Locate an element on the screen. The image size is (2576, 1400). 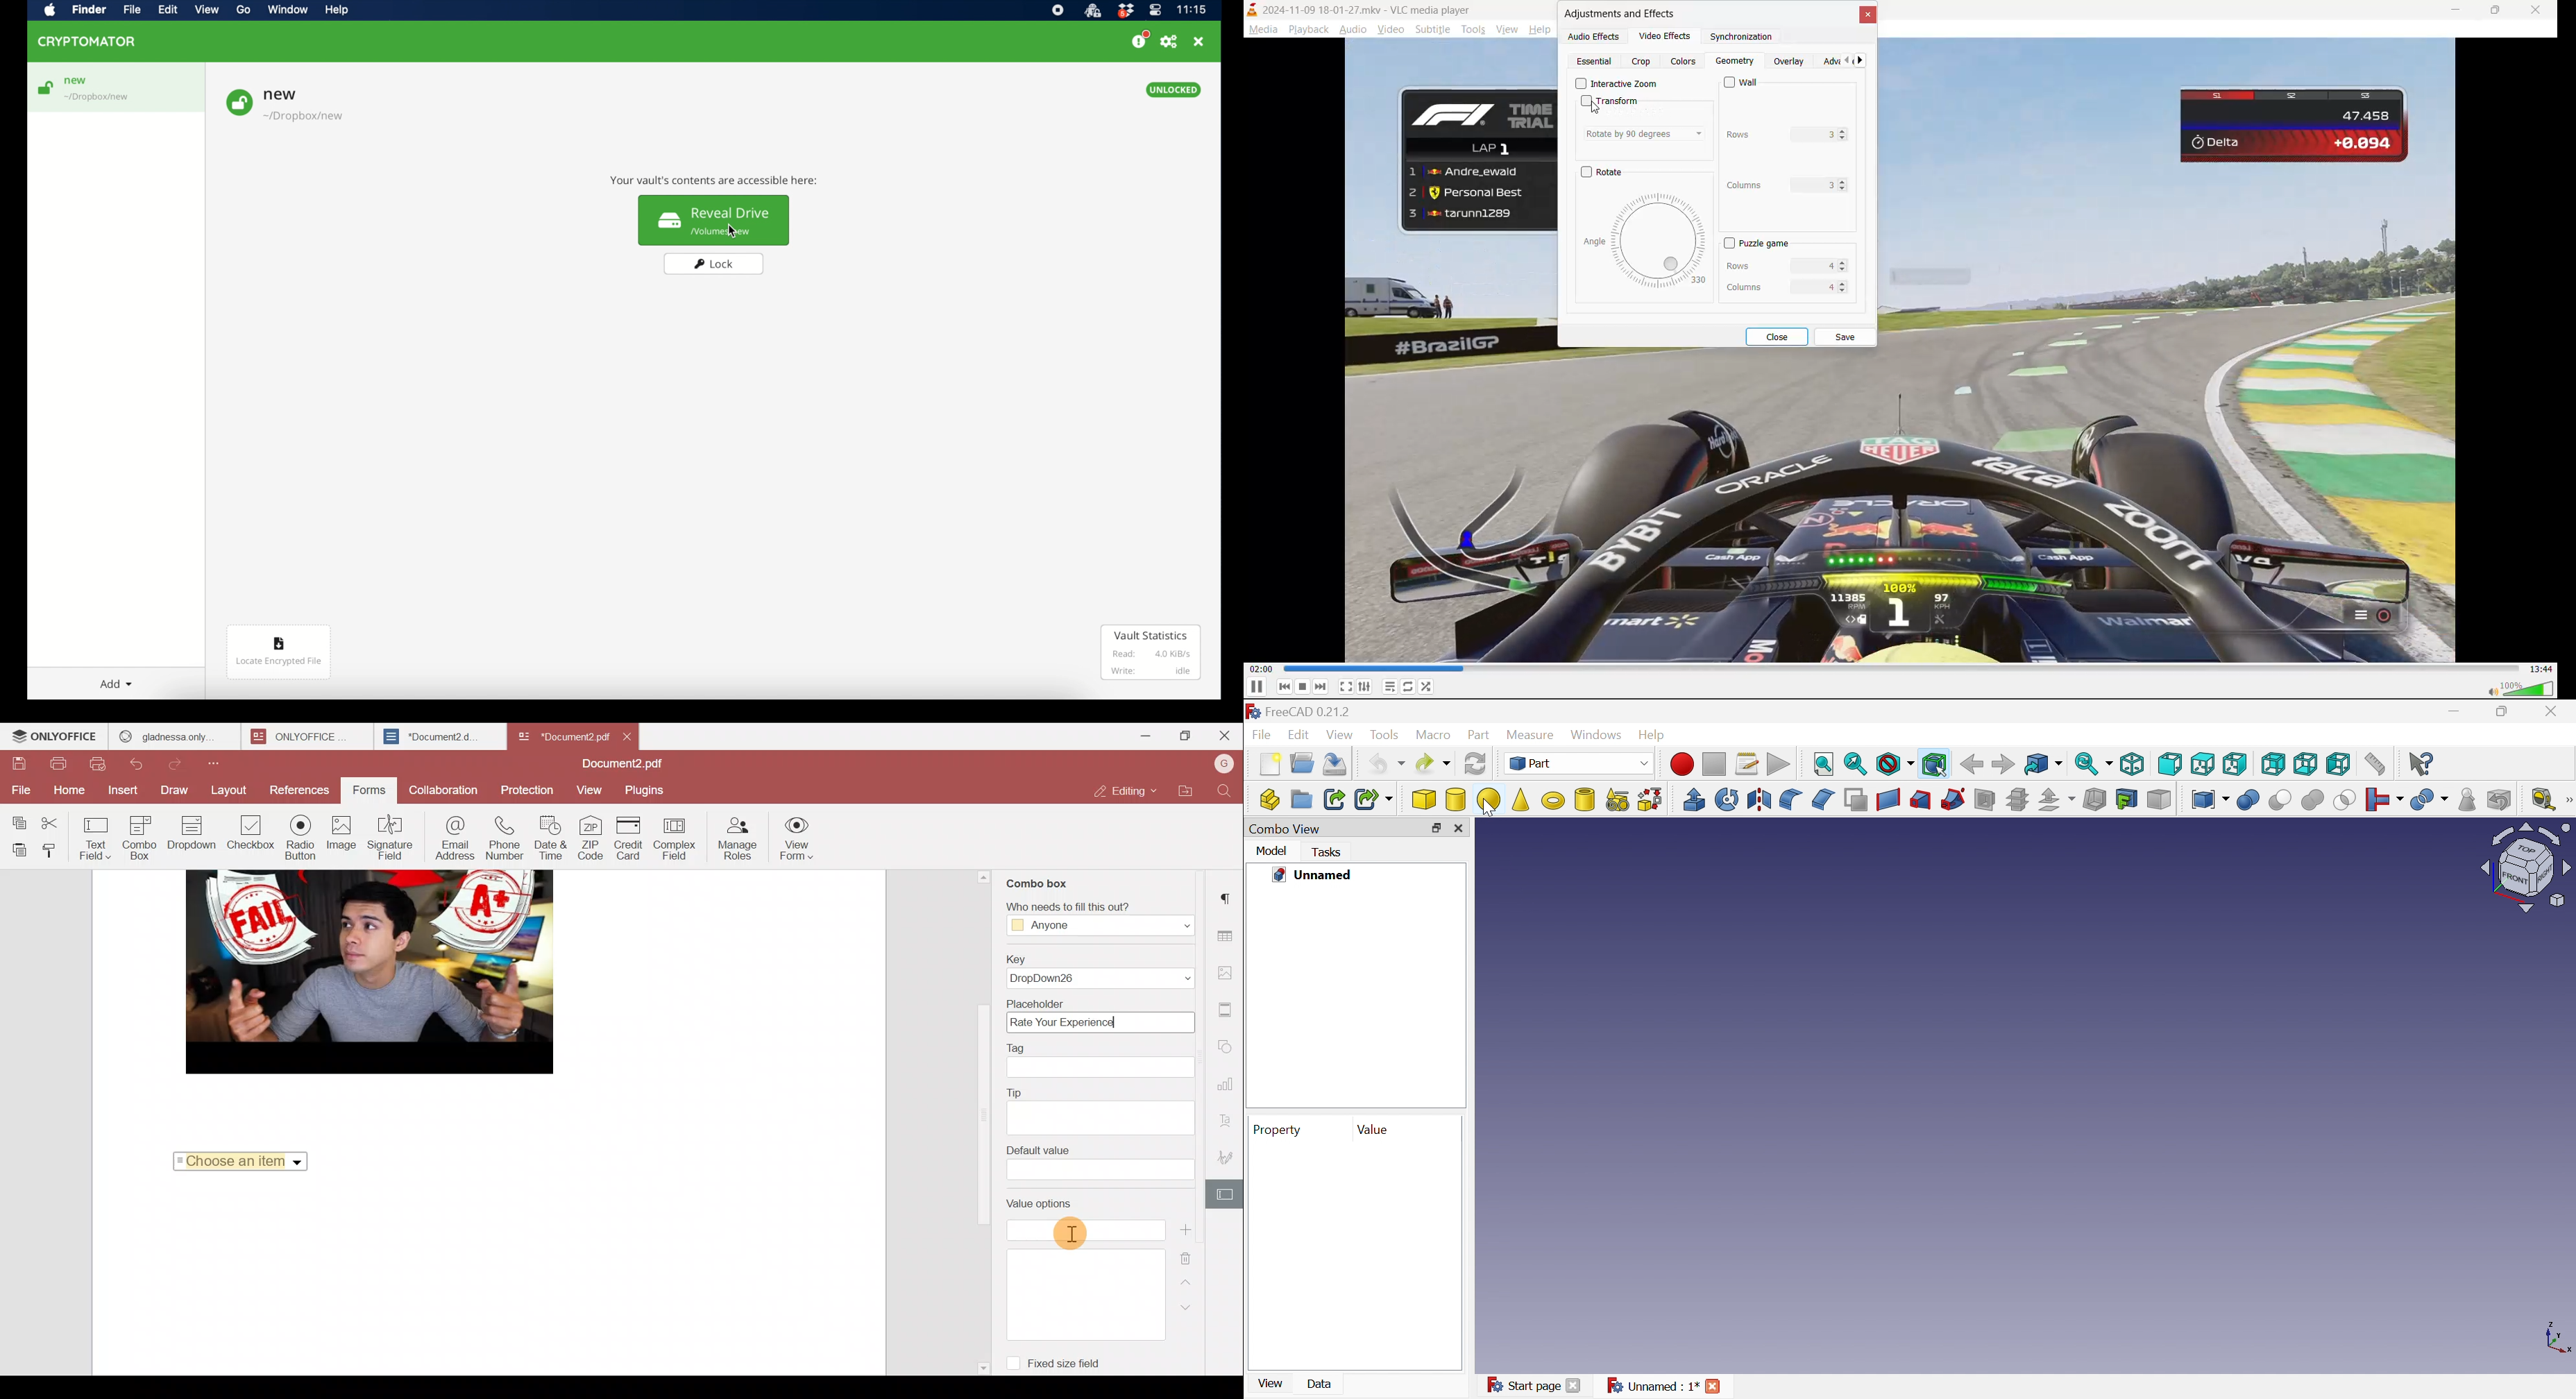
Close is located at coordinates (2551, 711).